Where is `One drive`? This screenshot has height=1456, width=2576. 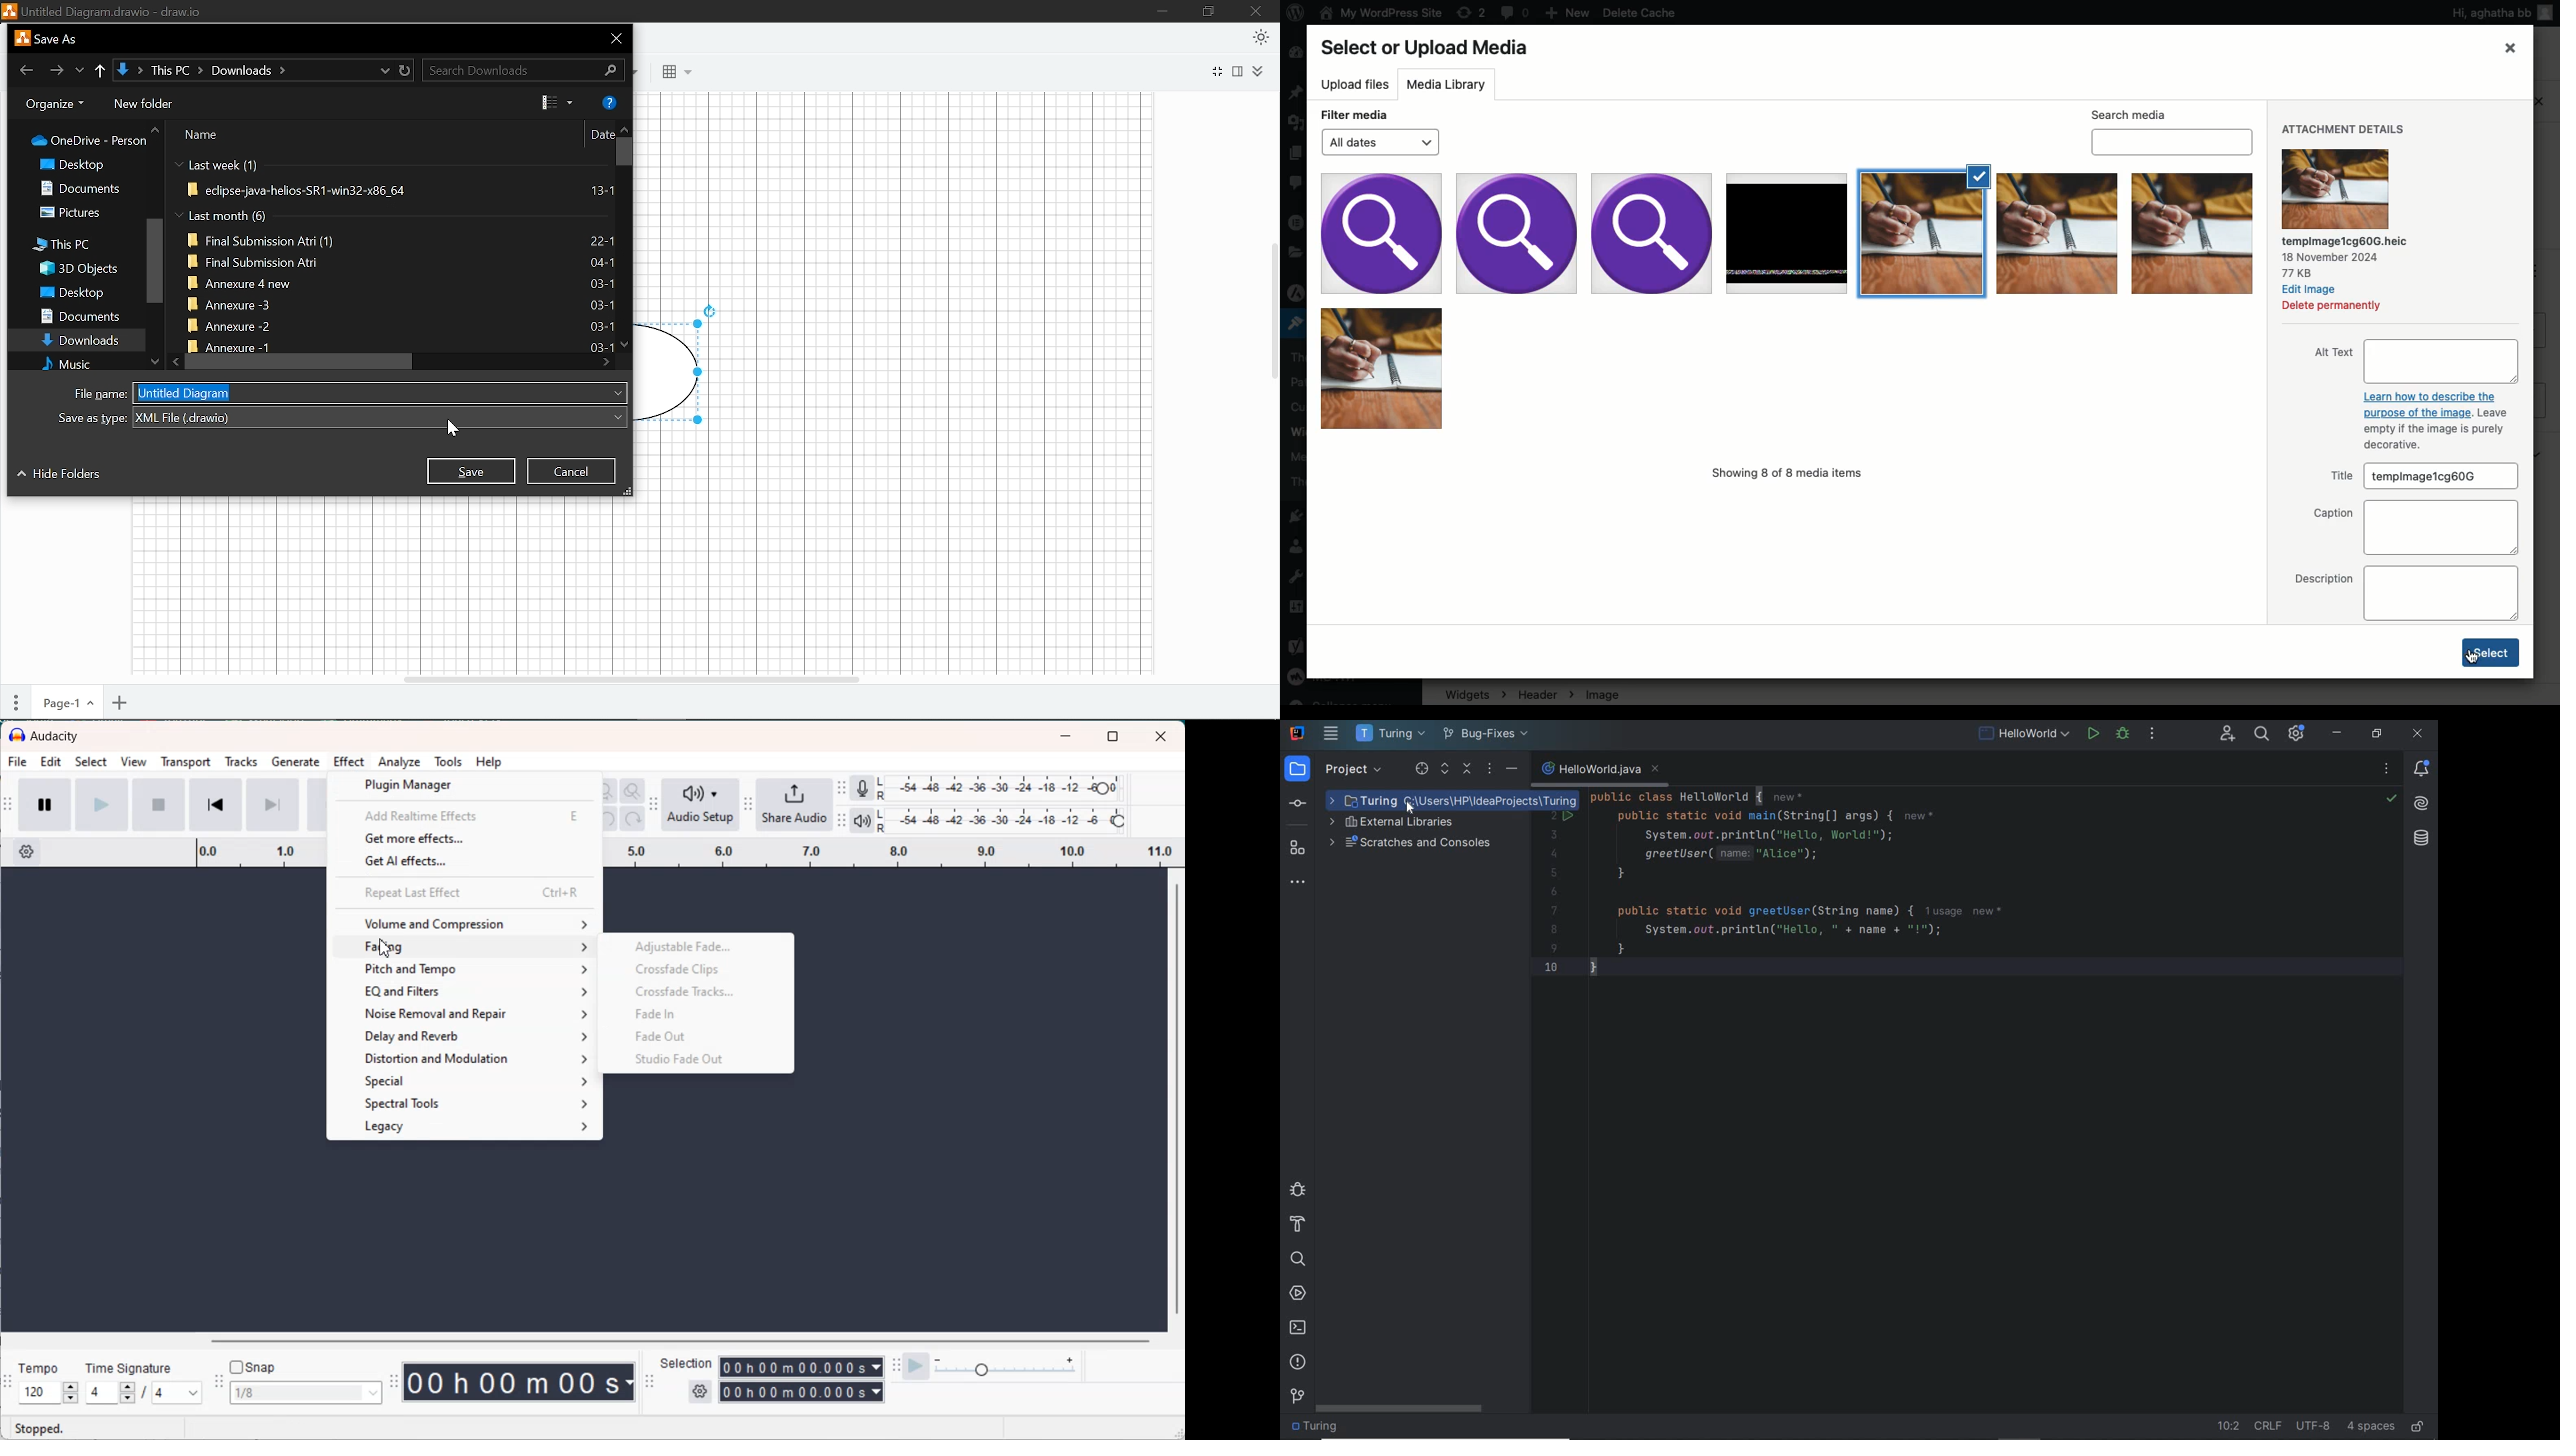 One drive is located at coordinates (91, 144).